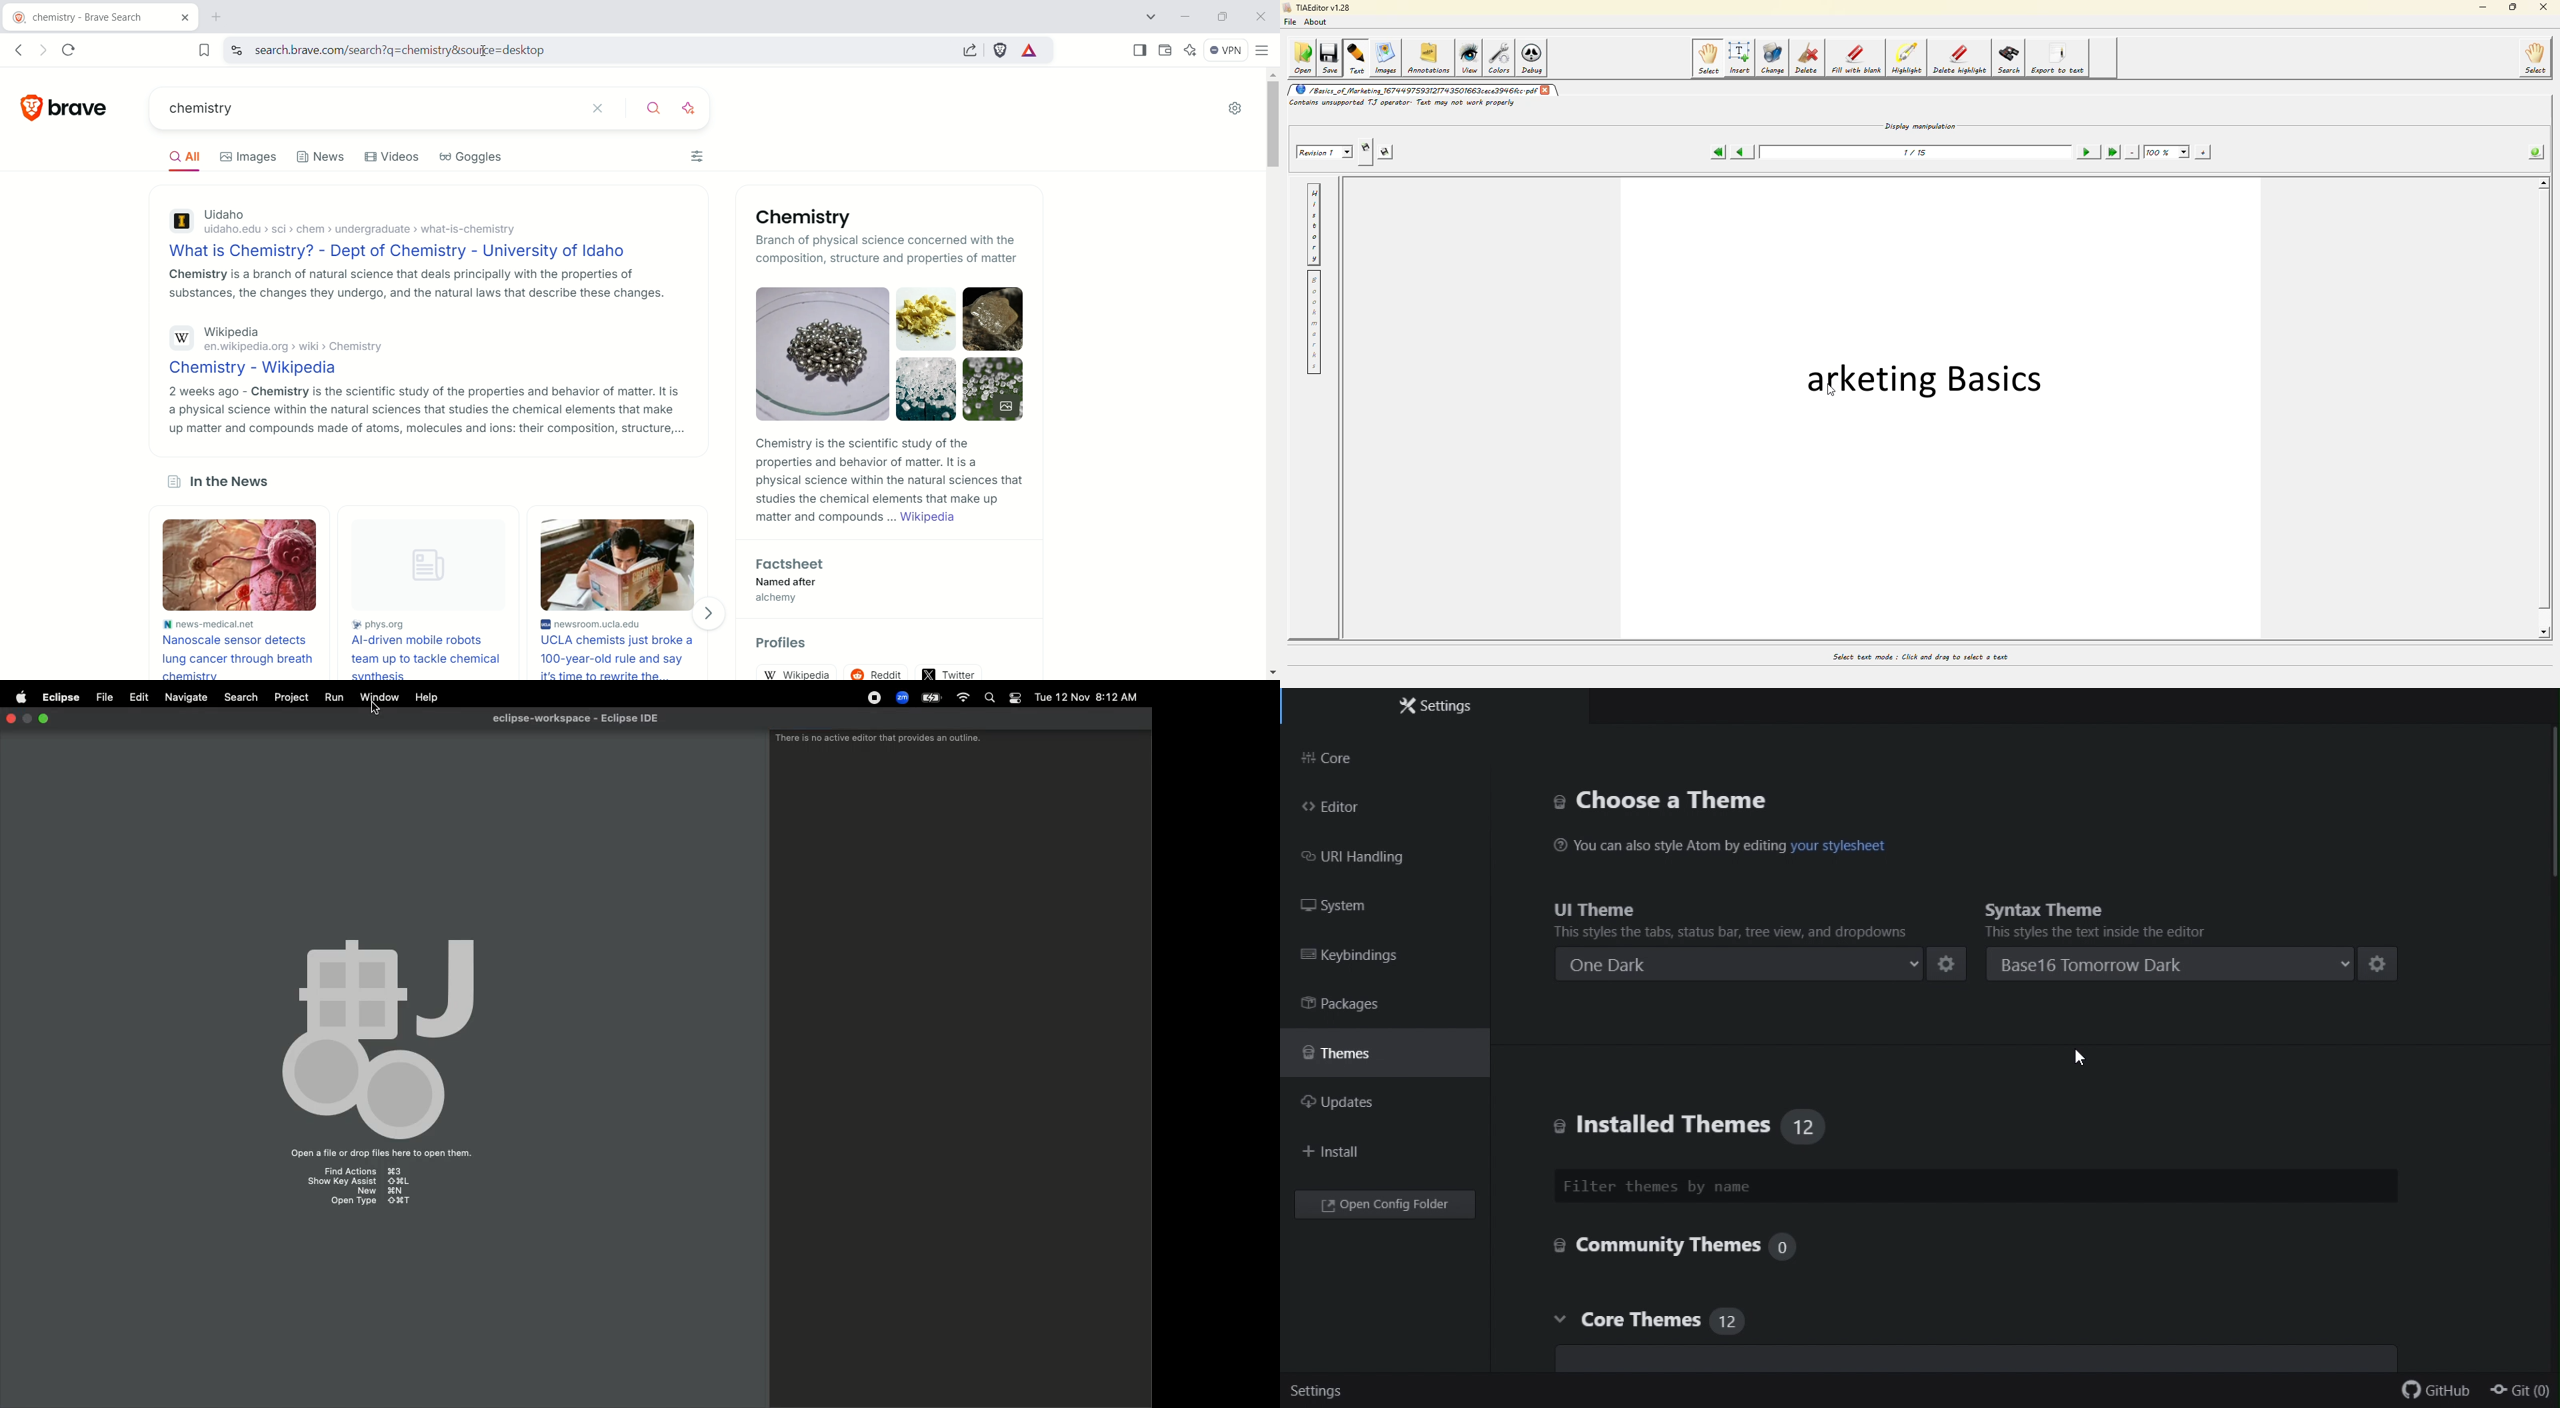  I want to click on github, so click(2443, 1394).